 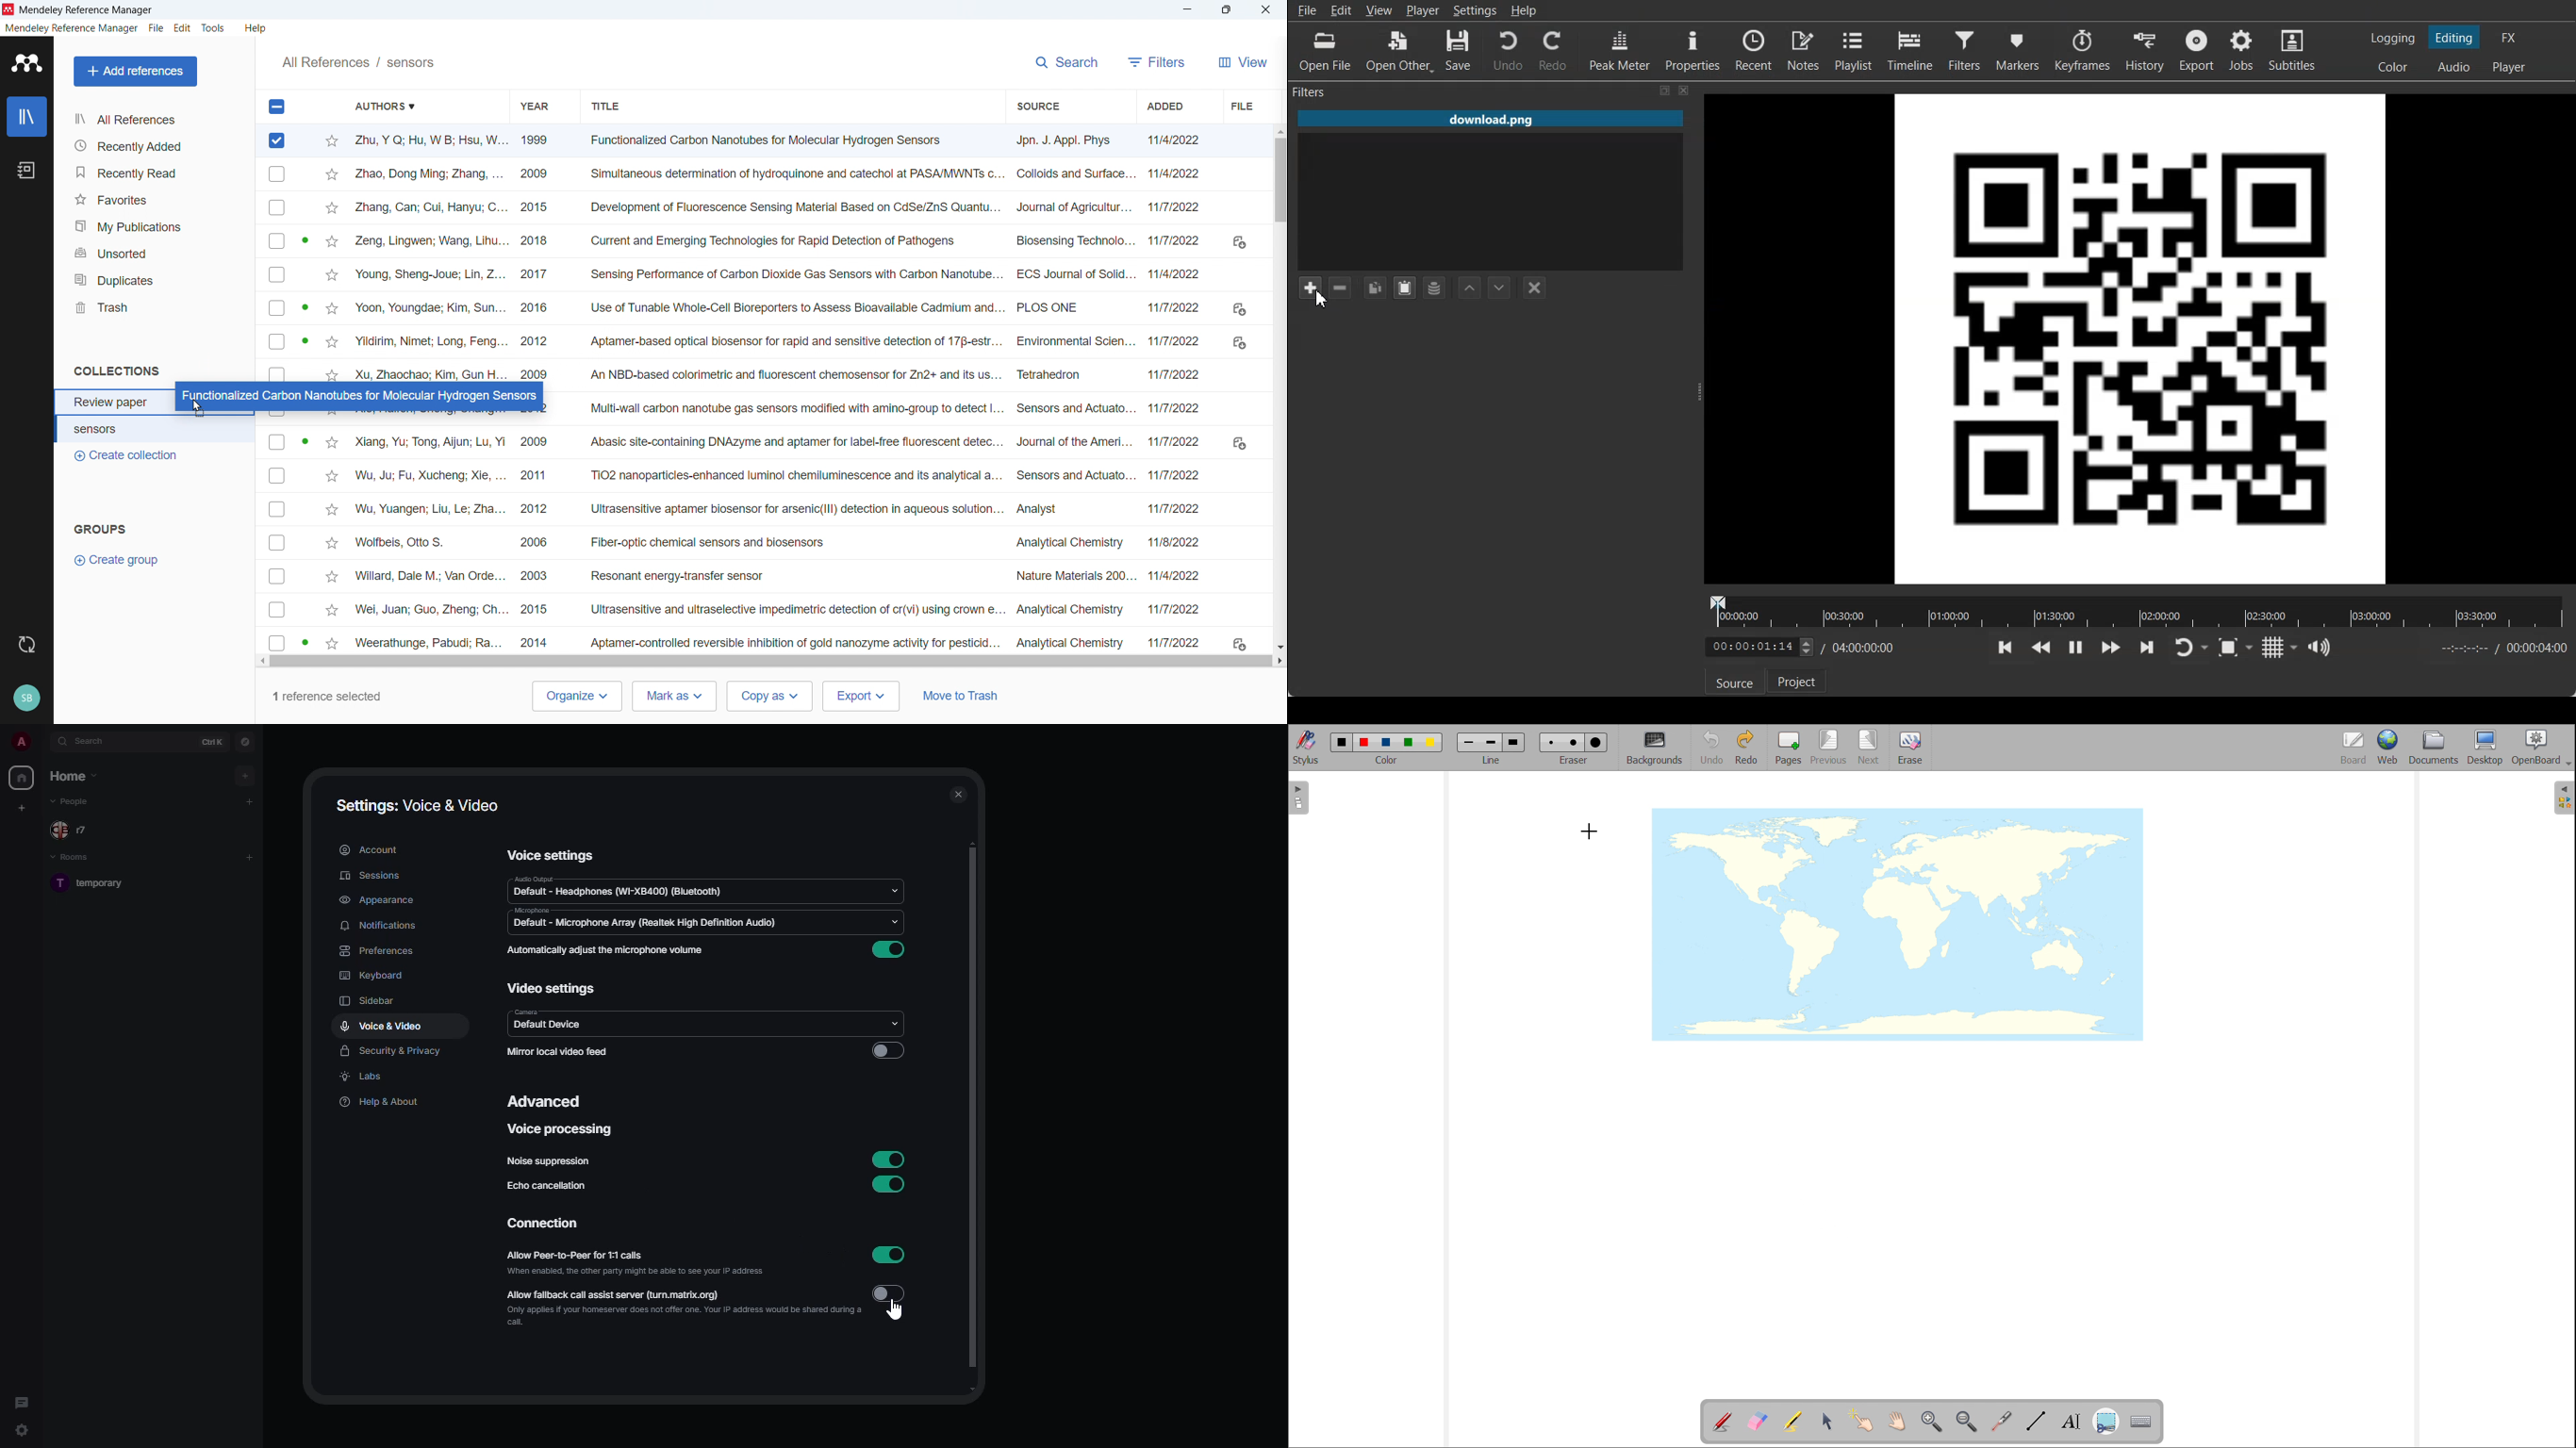 I want to click on Open File, so click(x=1325, y=52).